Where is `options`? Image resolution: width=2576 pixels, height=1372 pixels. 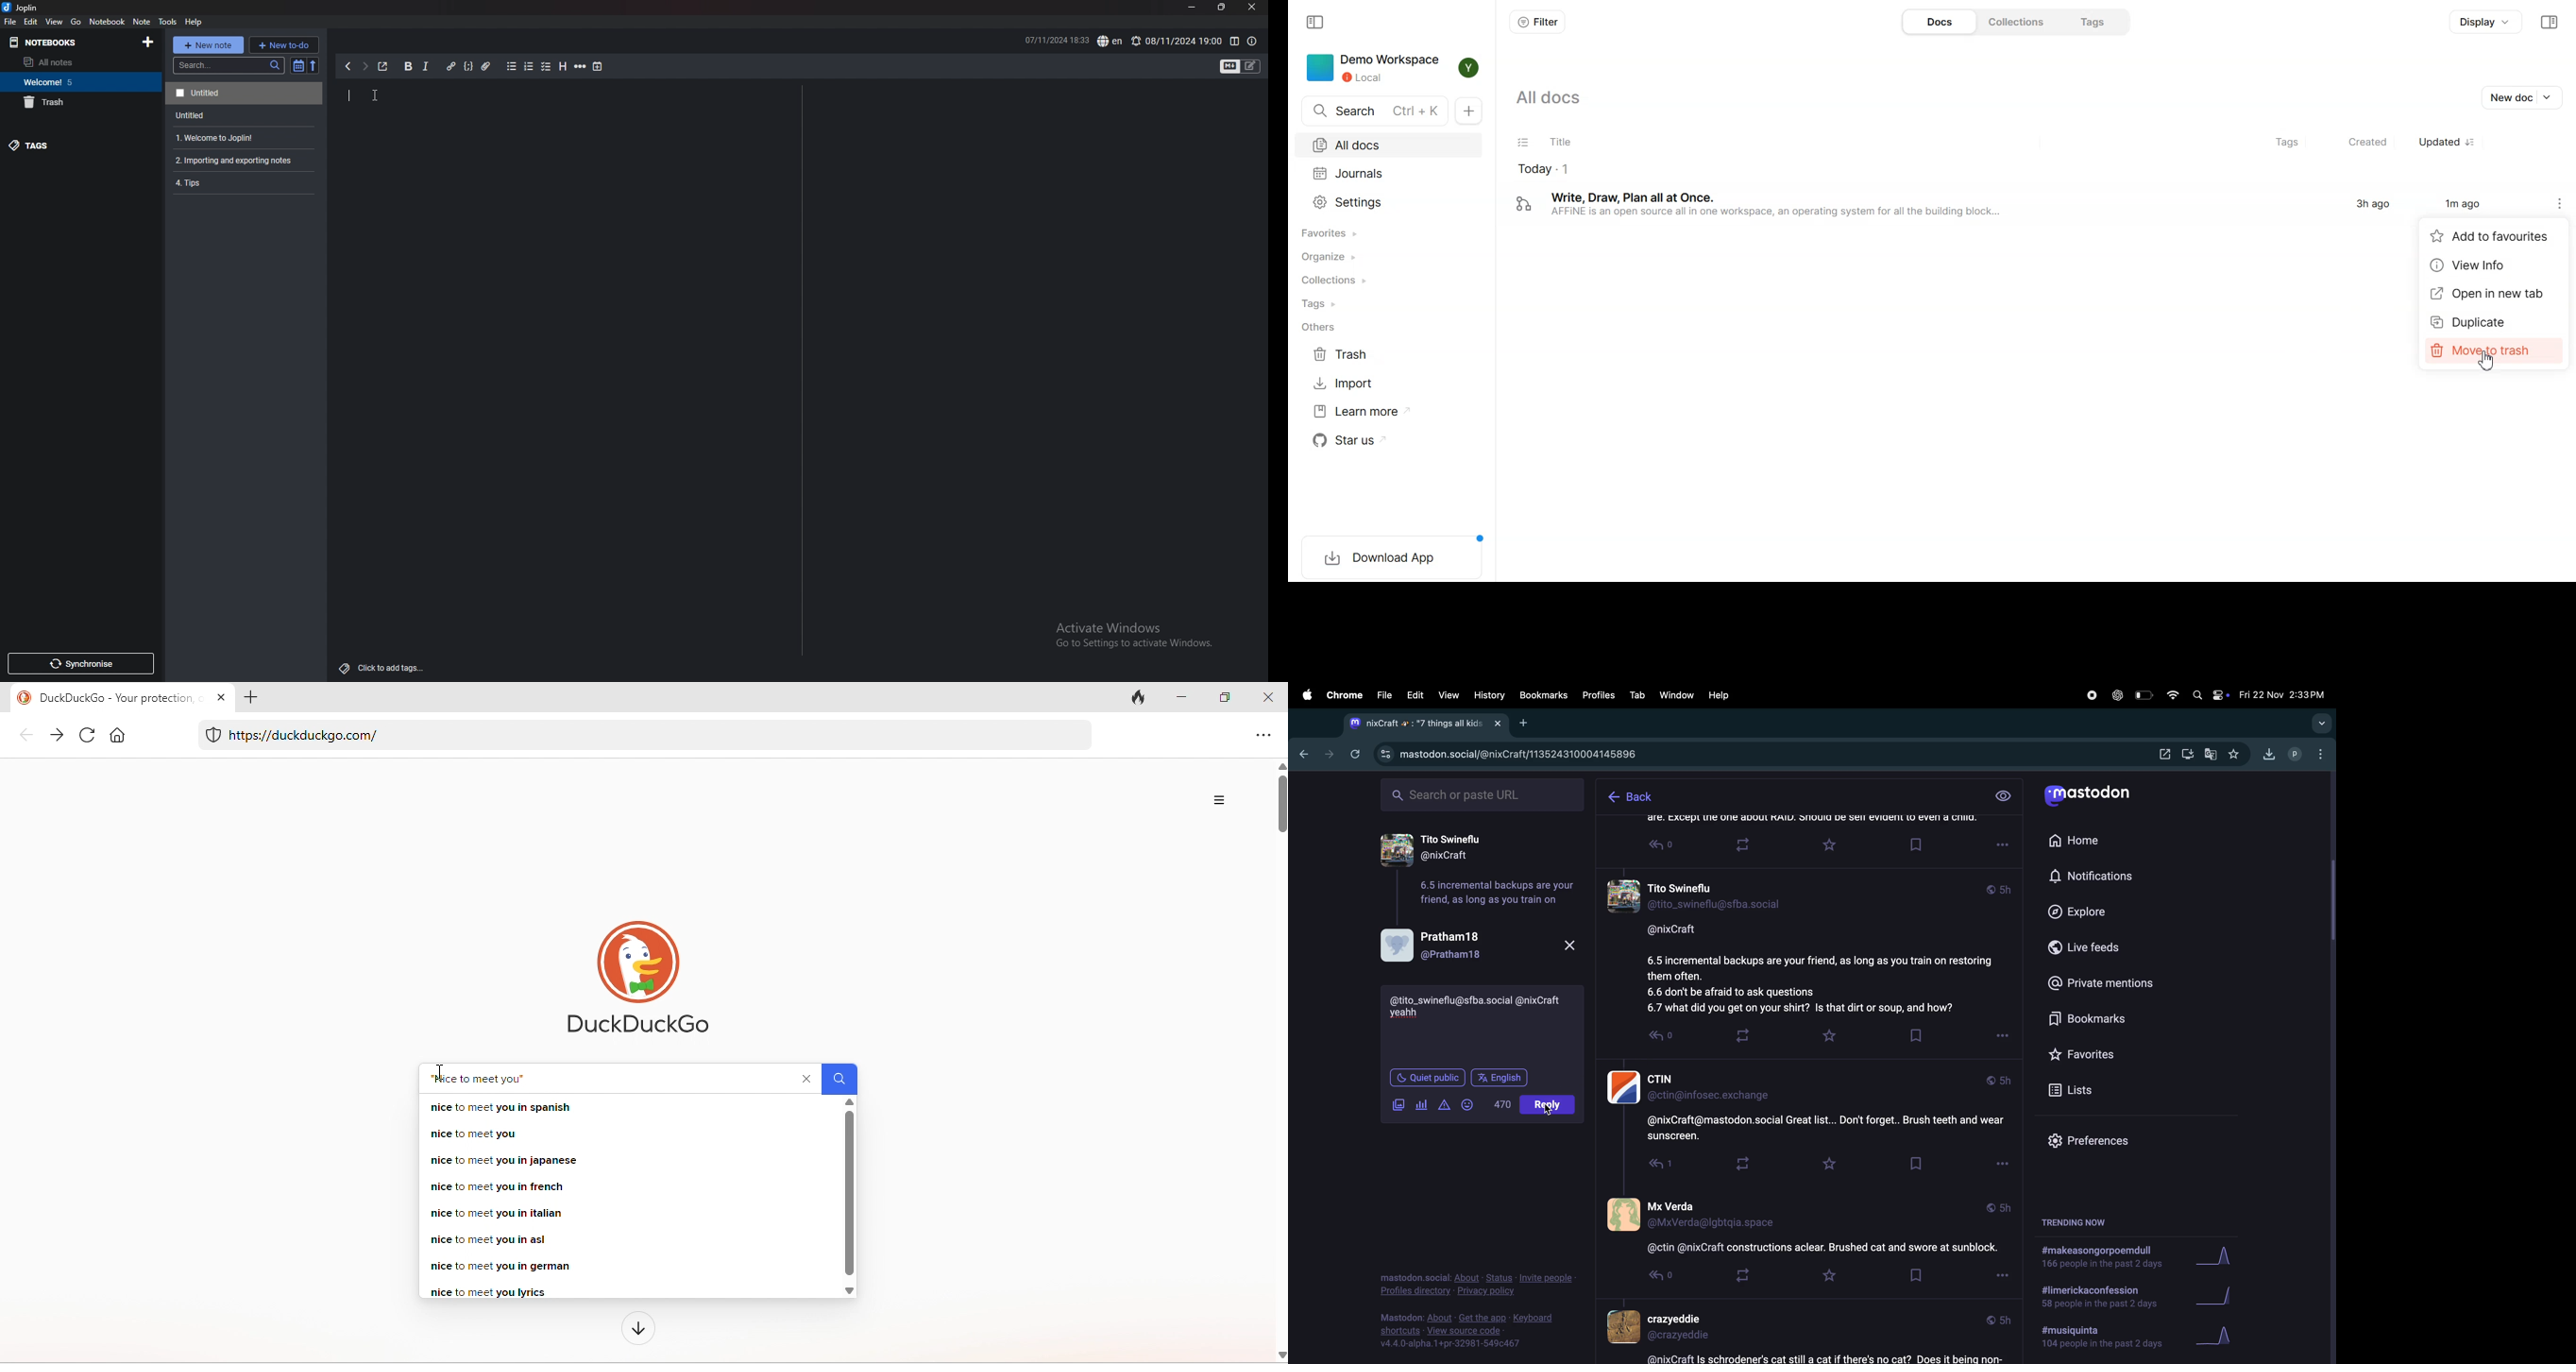
options is located at coordinates (2000, 1039).